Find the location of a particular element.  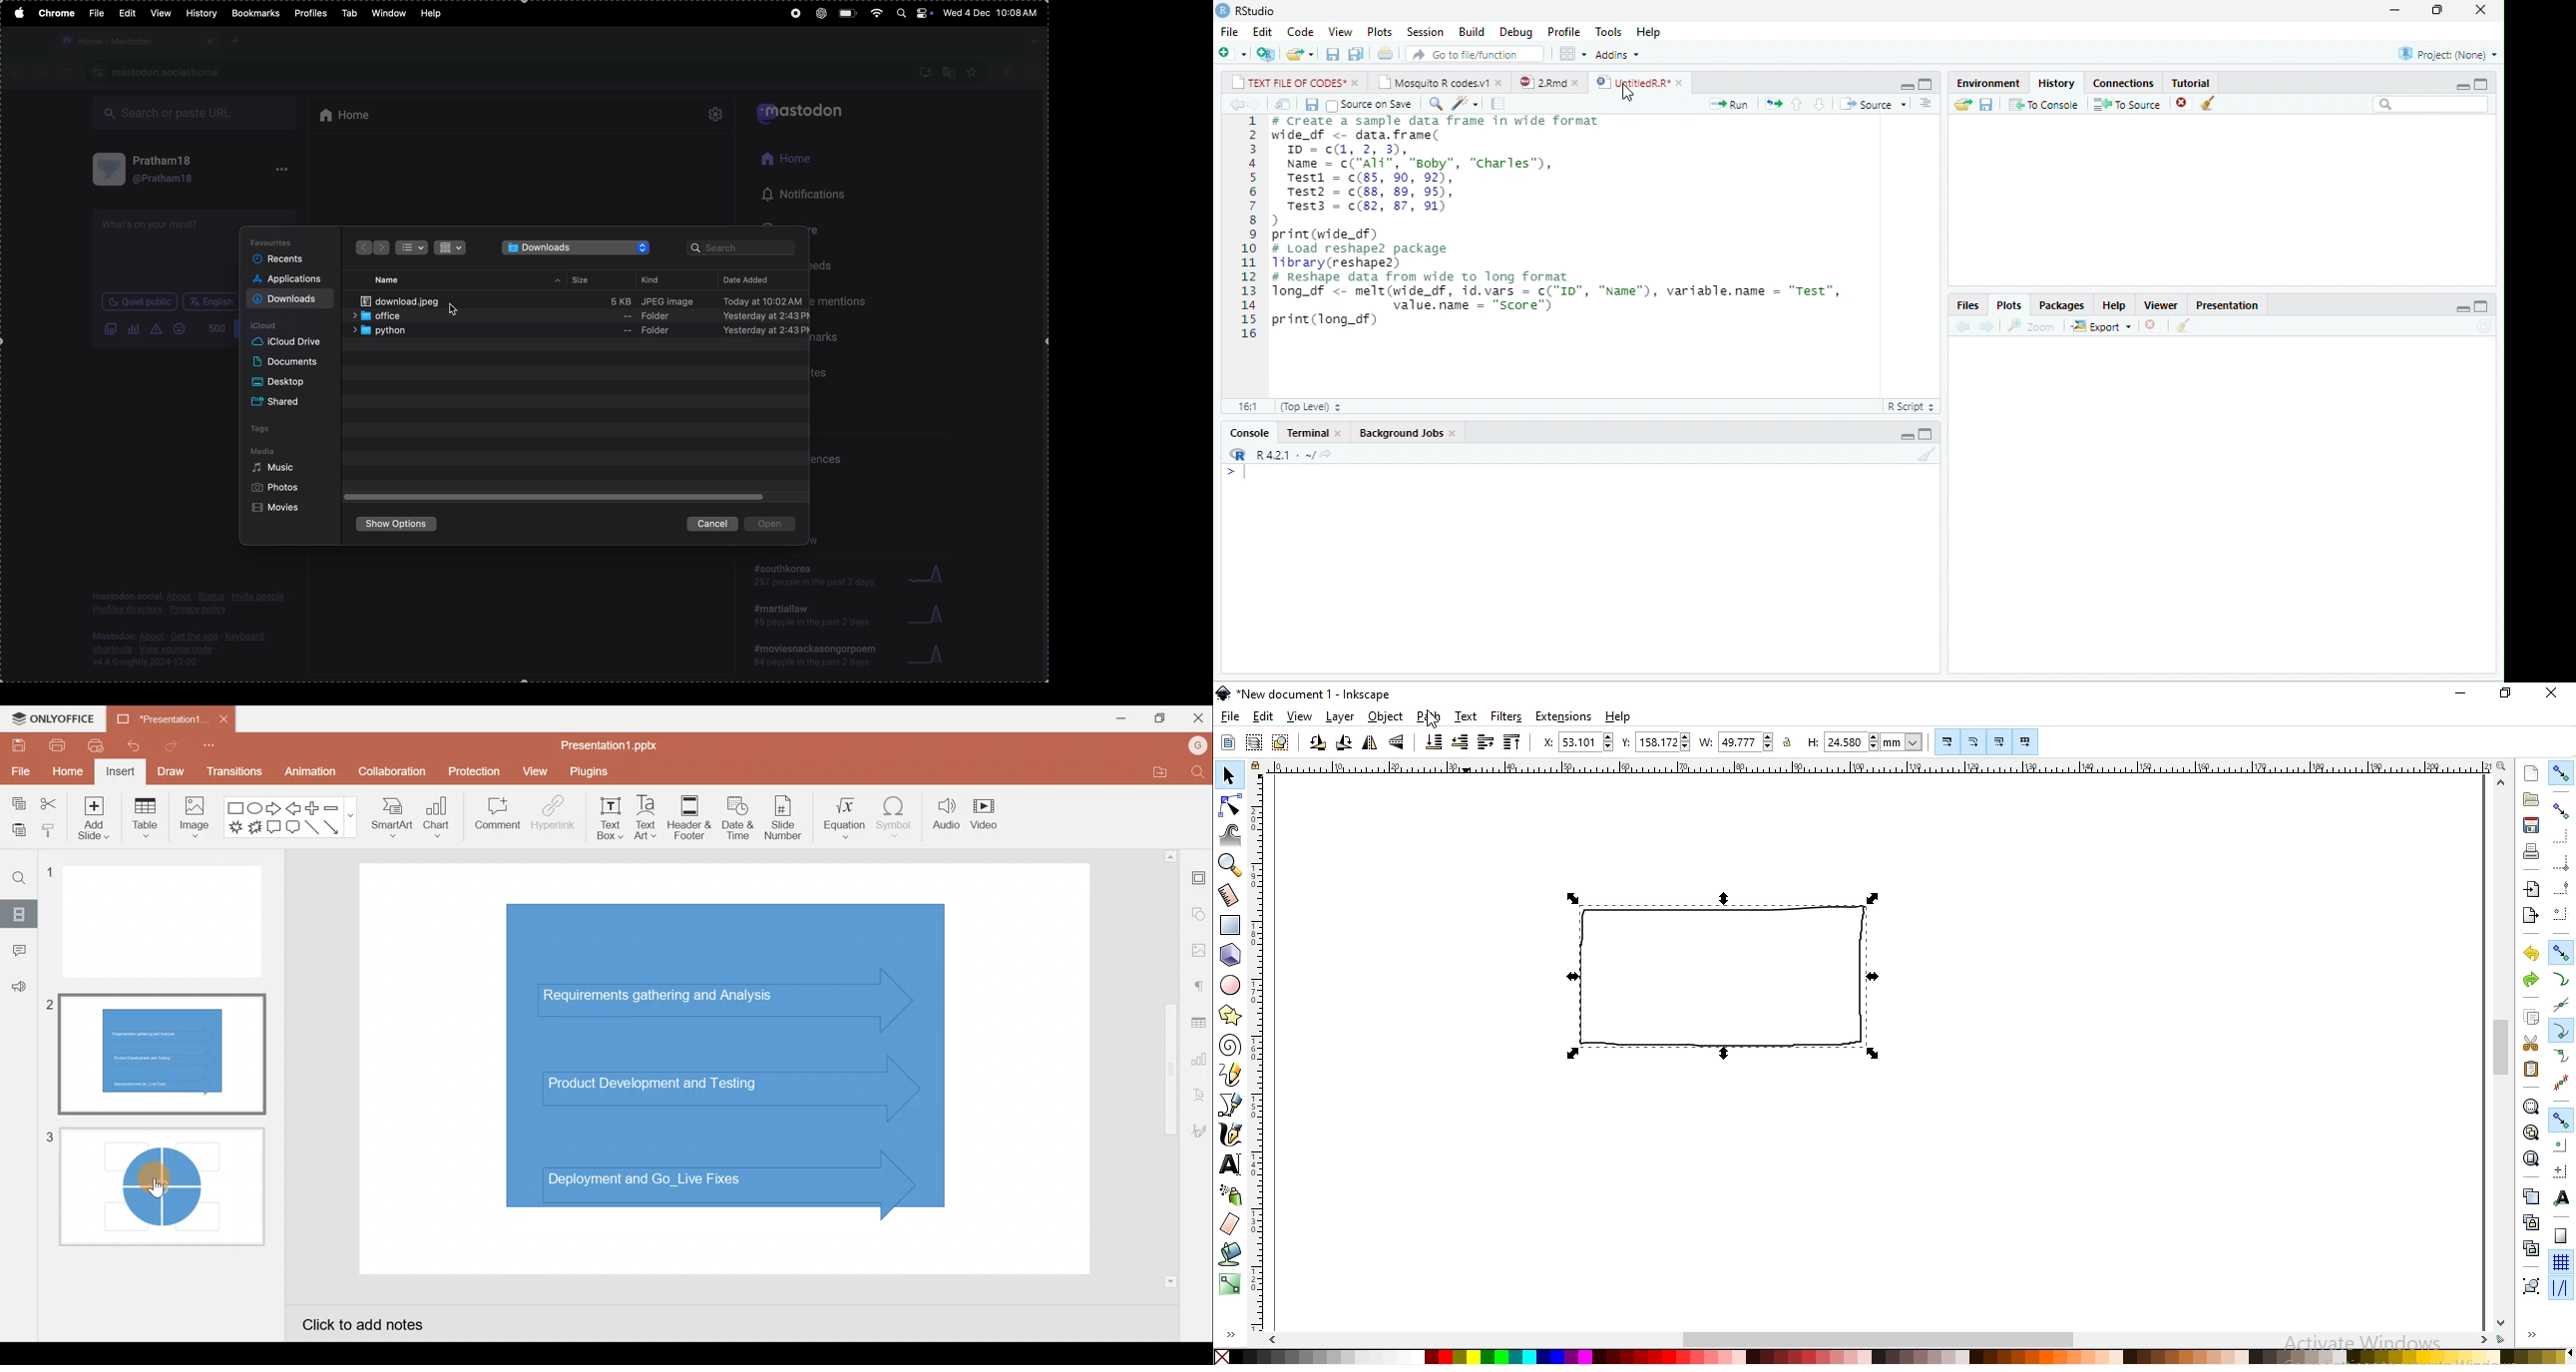

Tools is located at coordinates (1609, 33).